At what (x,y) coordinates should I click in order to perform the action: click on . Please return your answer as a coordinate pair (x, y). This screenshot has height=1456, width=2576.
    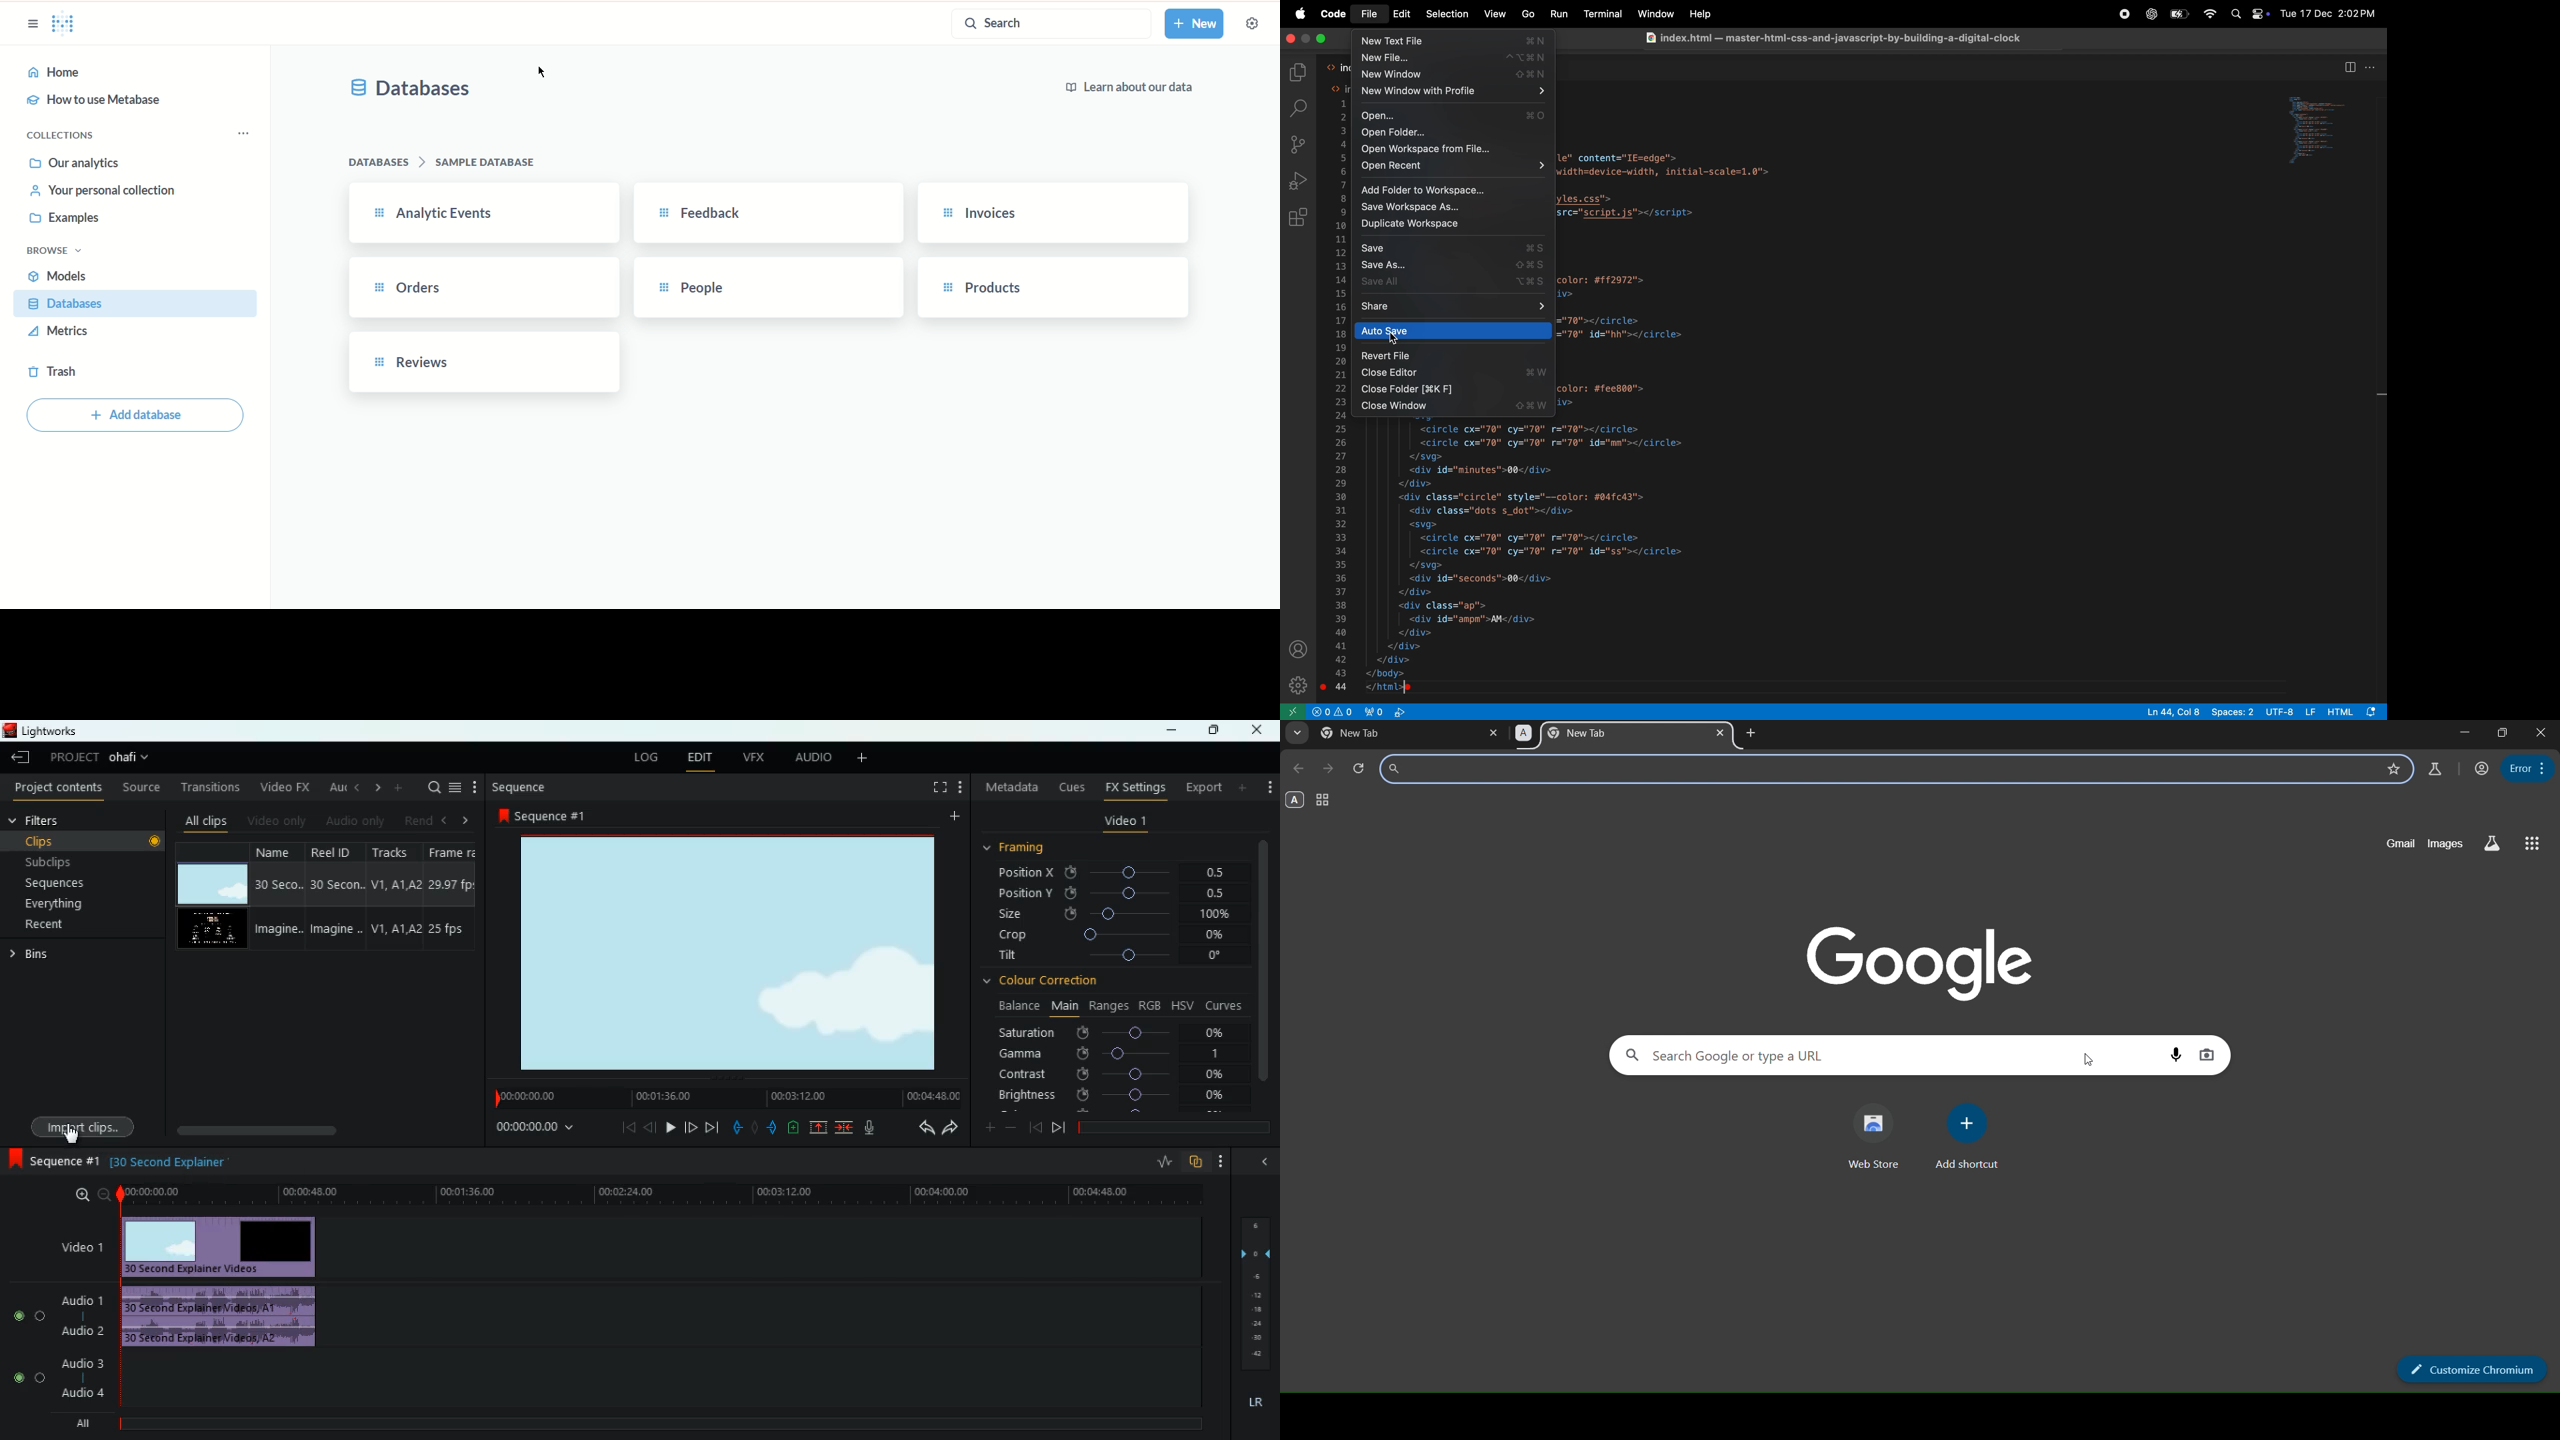
    Looking at the image, I should click on (1115, 957).